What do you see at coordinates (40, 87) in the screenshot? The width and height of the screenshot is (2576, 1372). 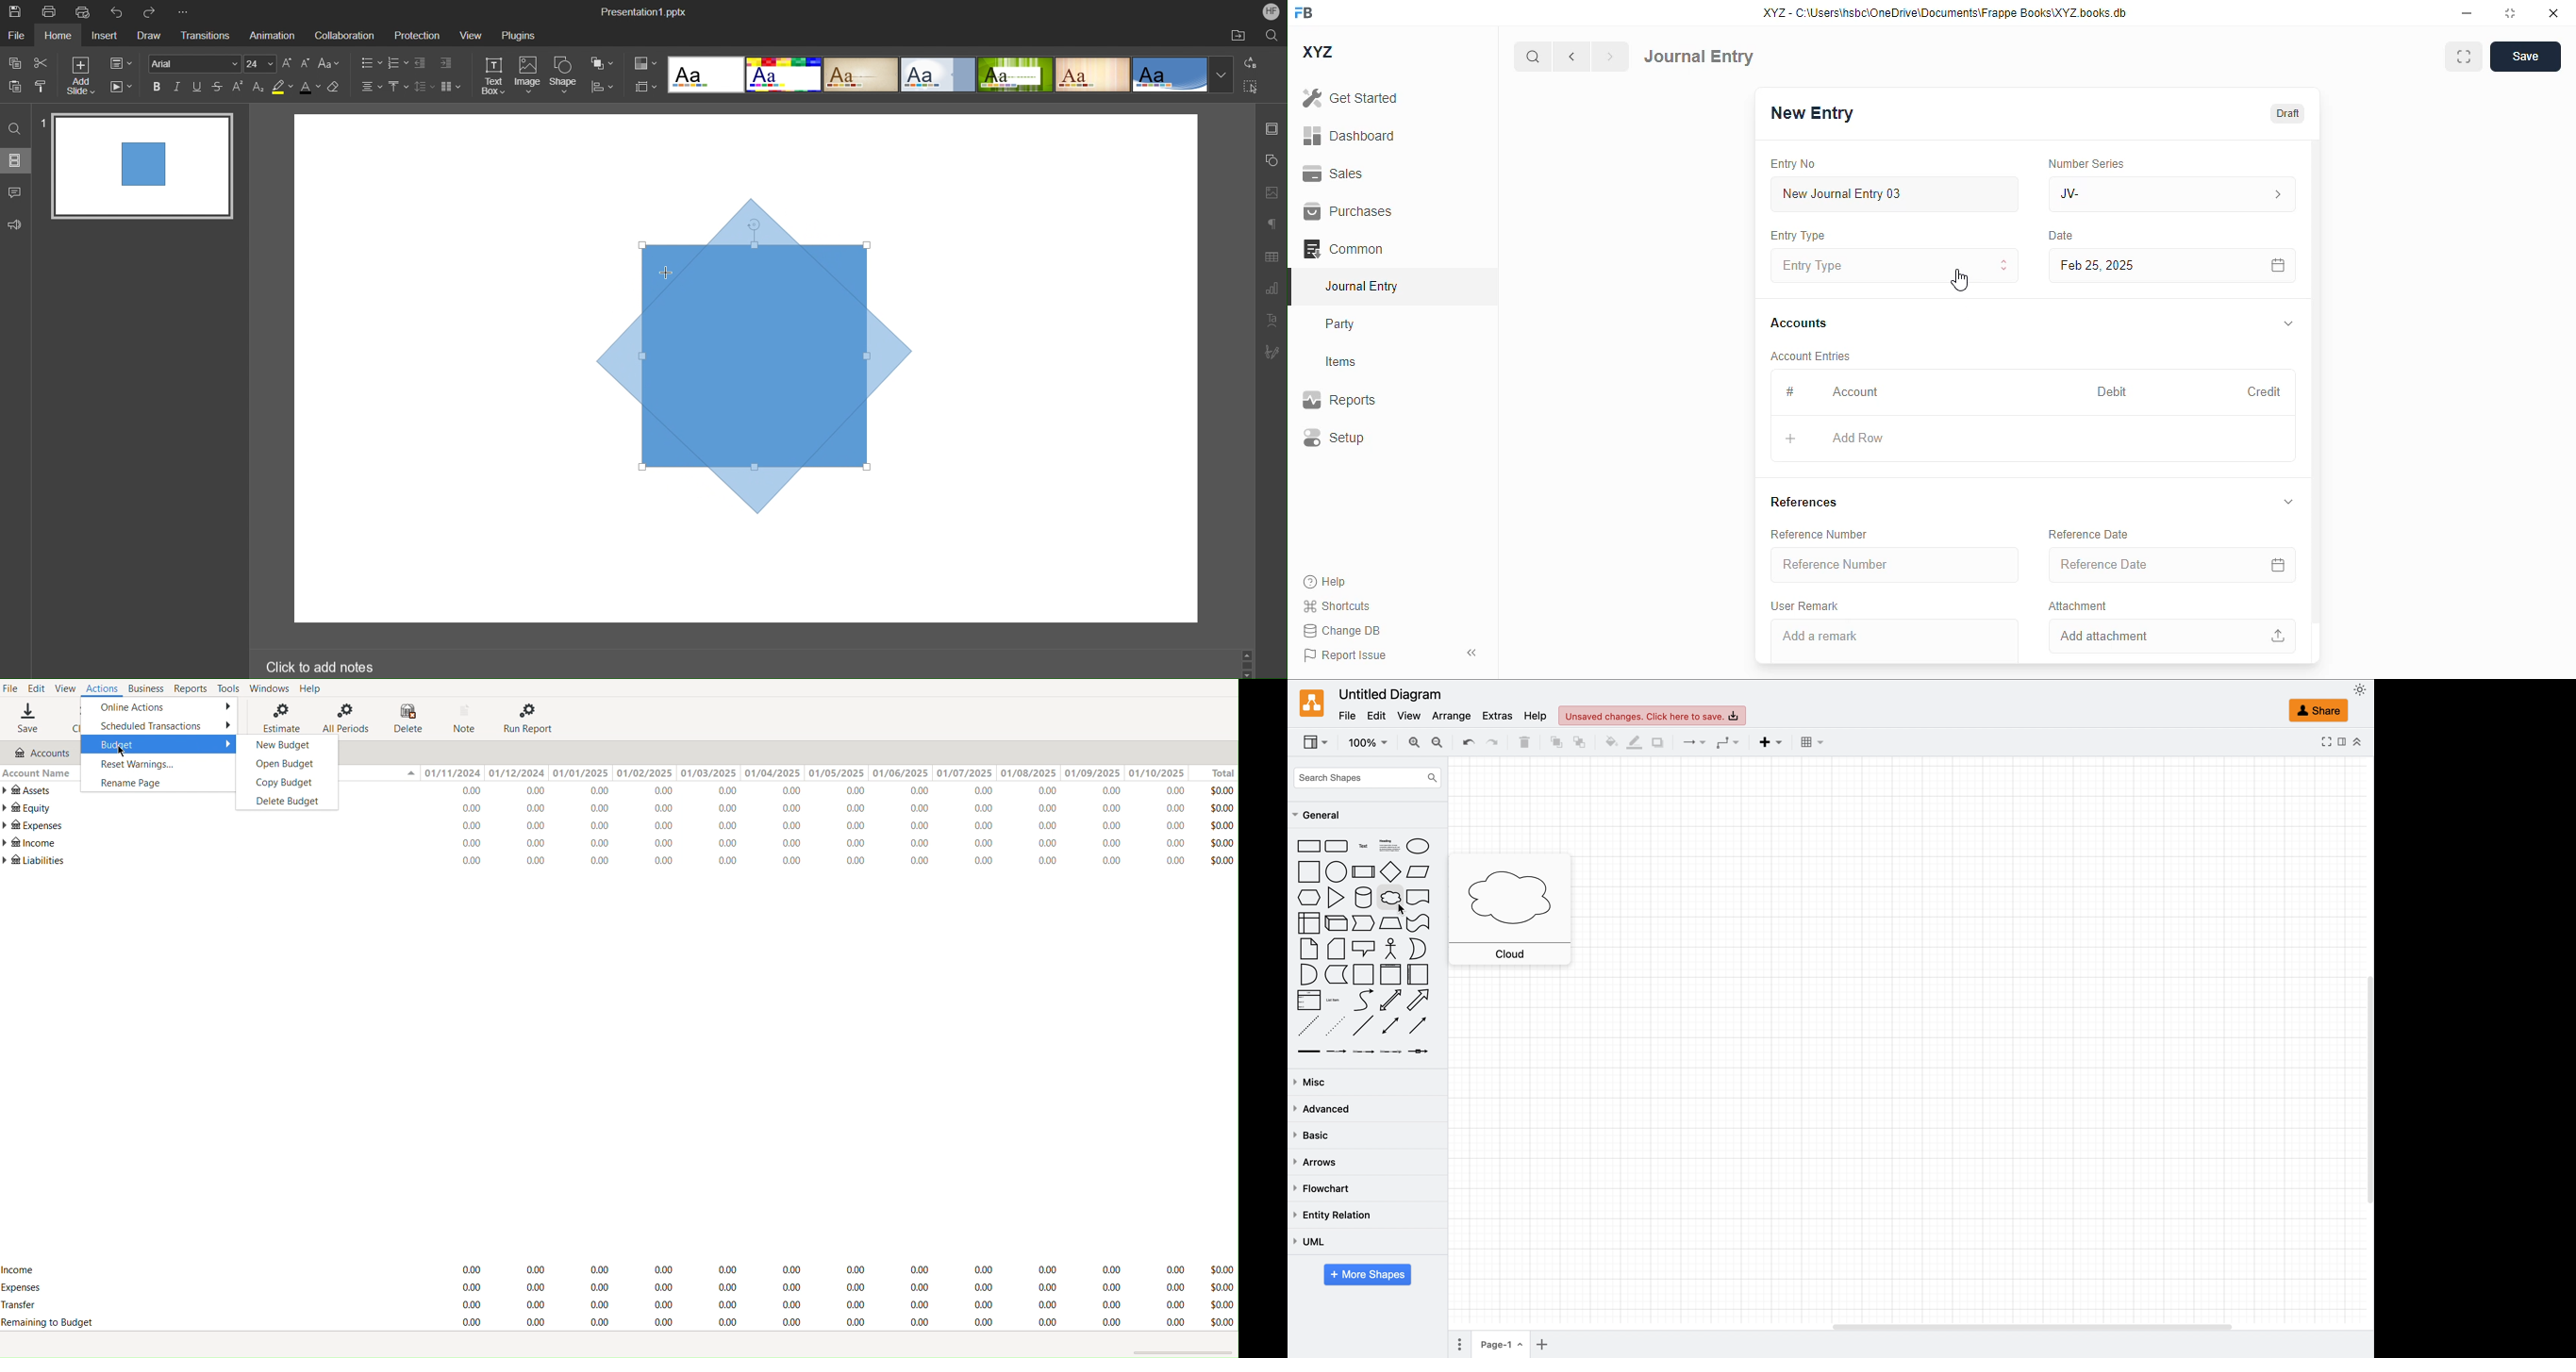 I see `Copy Style` at bounding box center [40, 87].